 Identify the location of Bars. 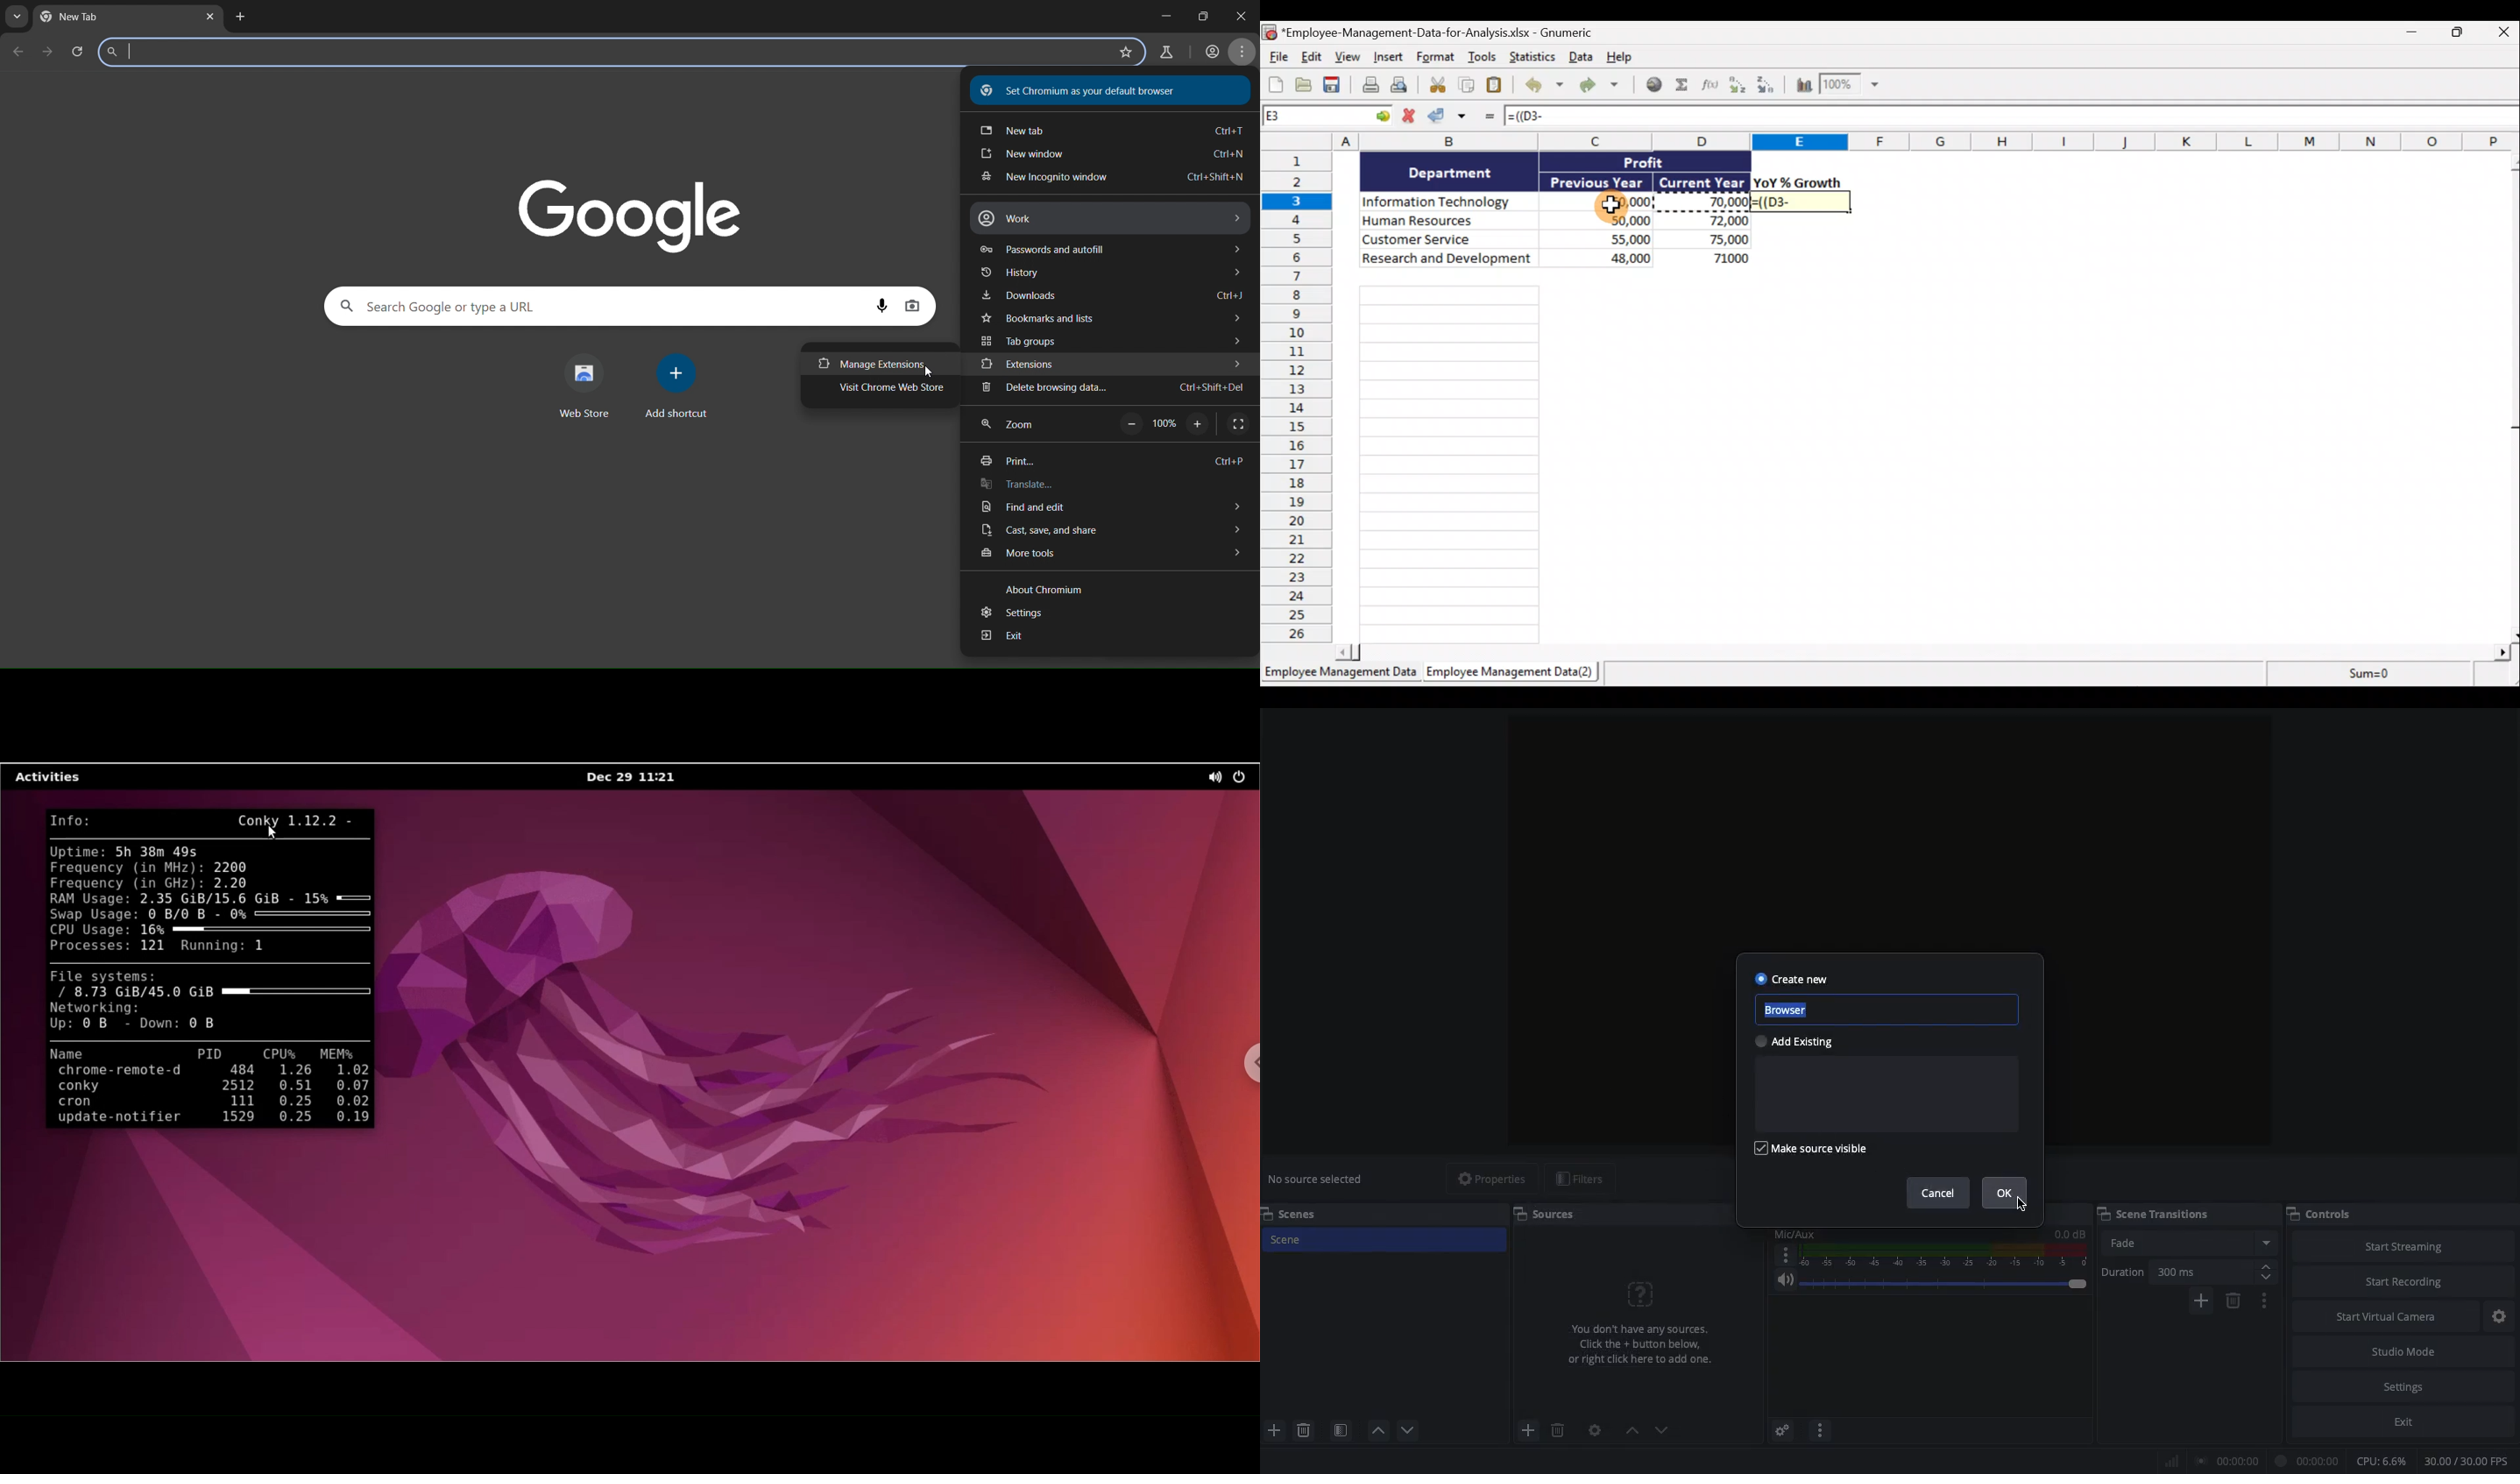
(2169, 1462).